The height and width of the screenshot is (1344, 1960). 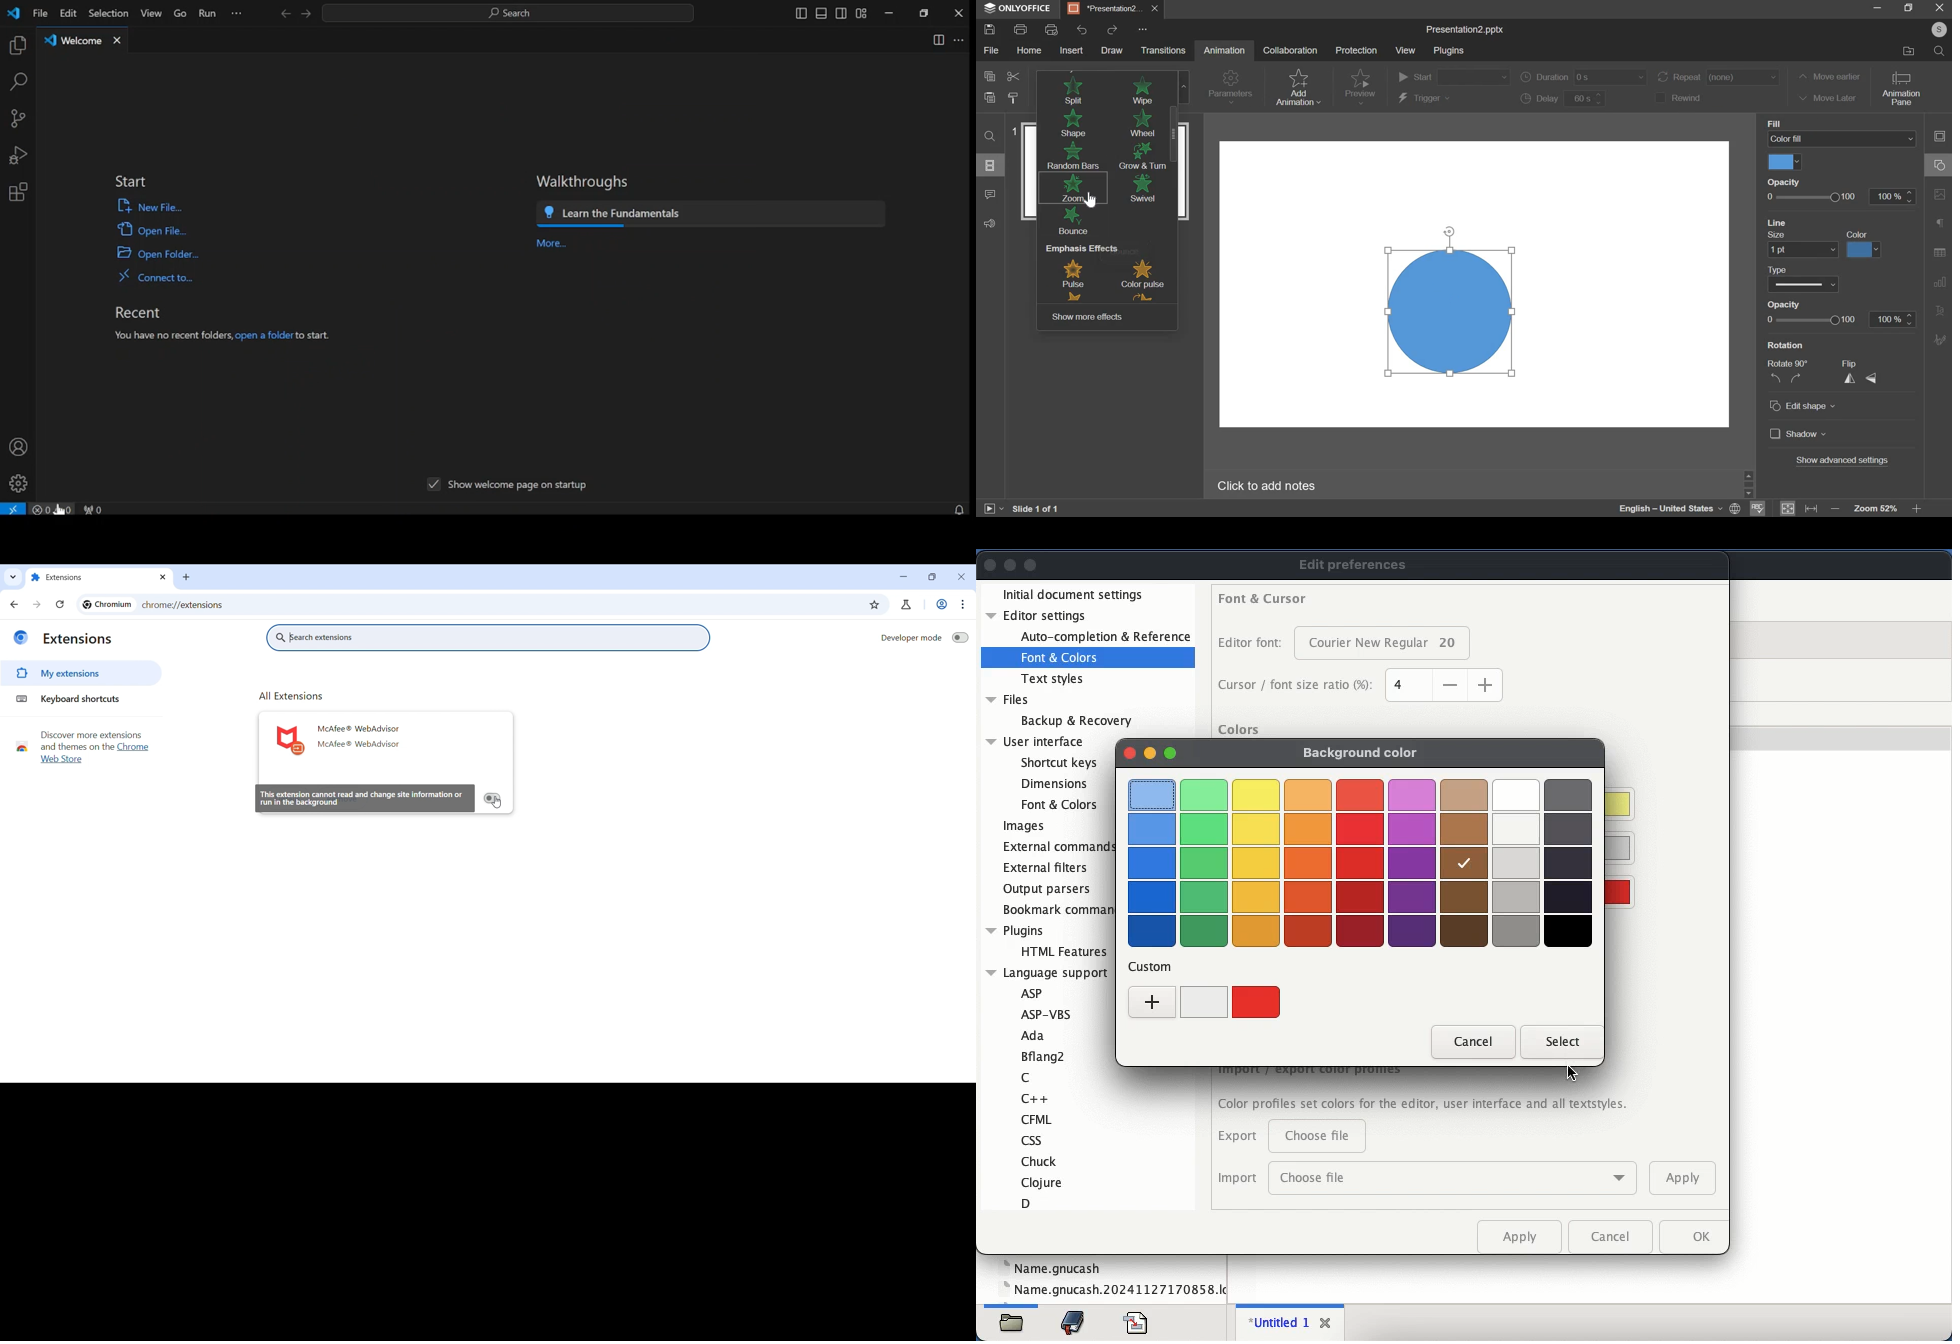 I want to click on colors, so click(x=1362, y=864).